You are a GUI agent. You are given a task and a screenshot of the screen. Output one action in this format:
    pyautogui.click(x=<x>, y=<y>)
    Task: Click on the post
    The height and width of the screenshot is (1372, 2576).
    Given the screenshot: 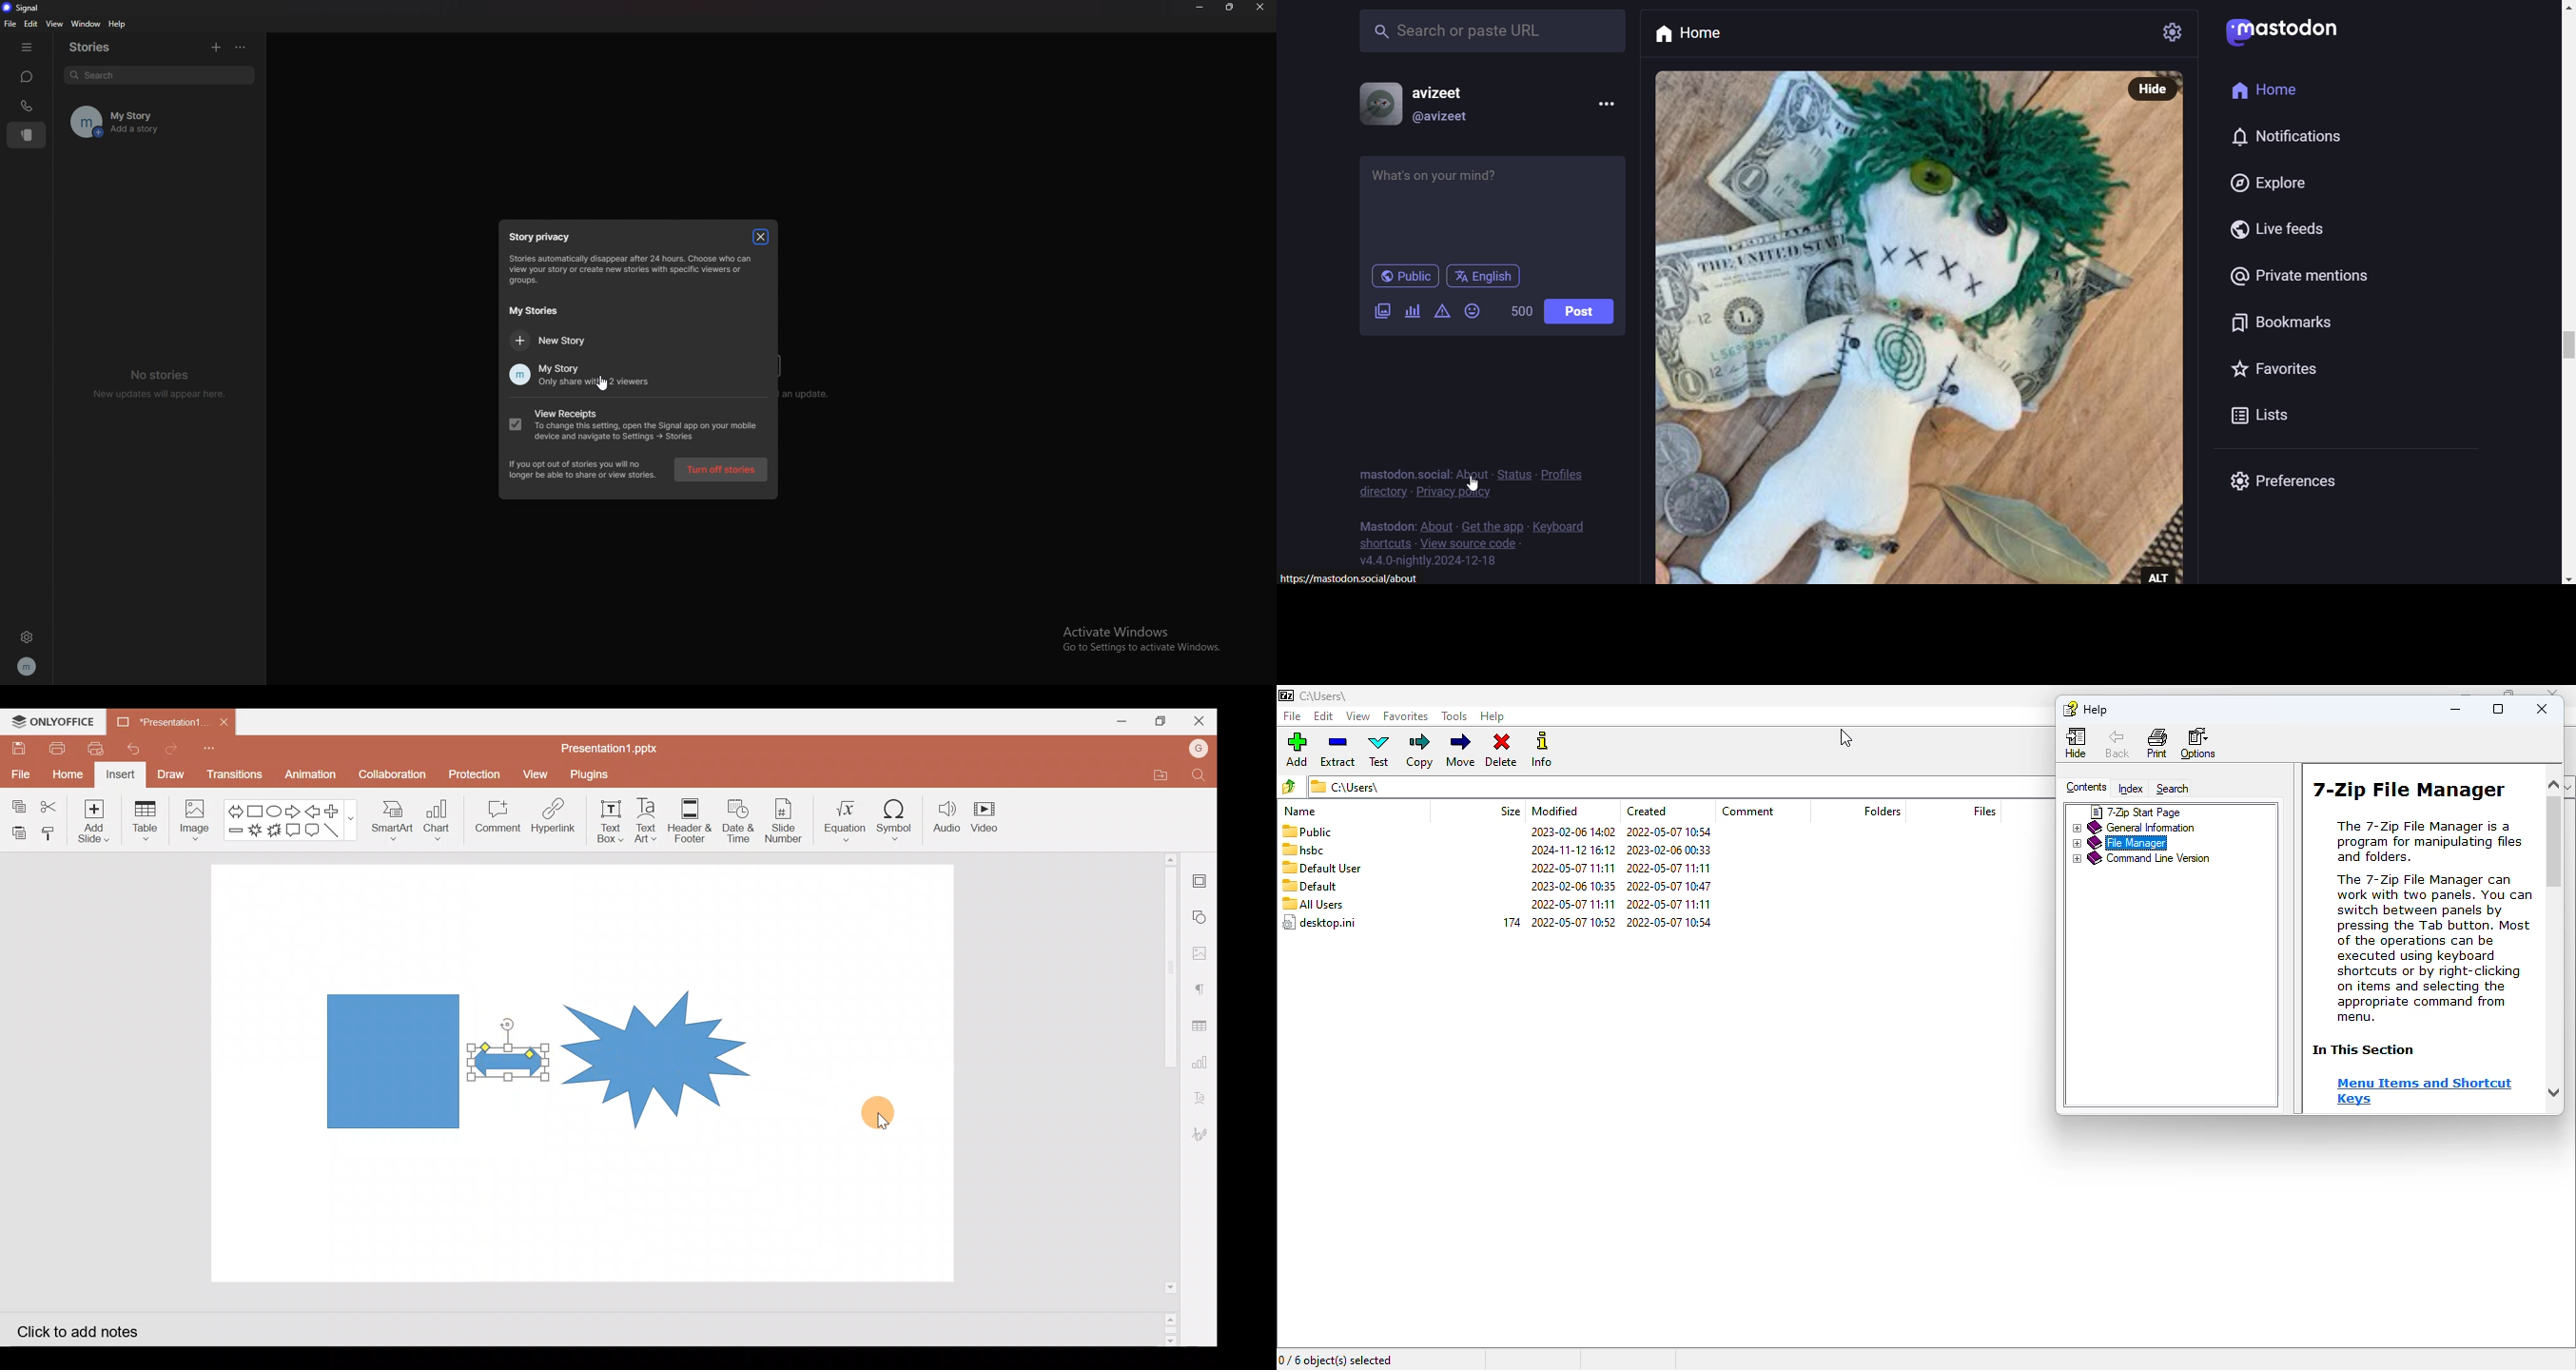 What is the action you would take?
    pyautogui.click(x=1578, y=312)
    